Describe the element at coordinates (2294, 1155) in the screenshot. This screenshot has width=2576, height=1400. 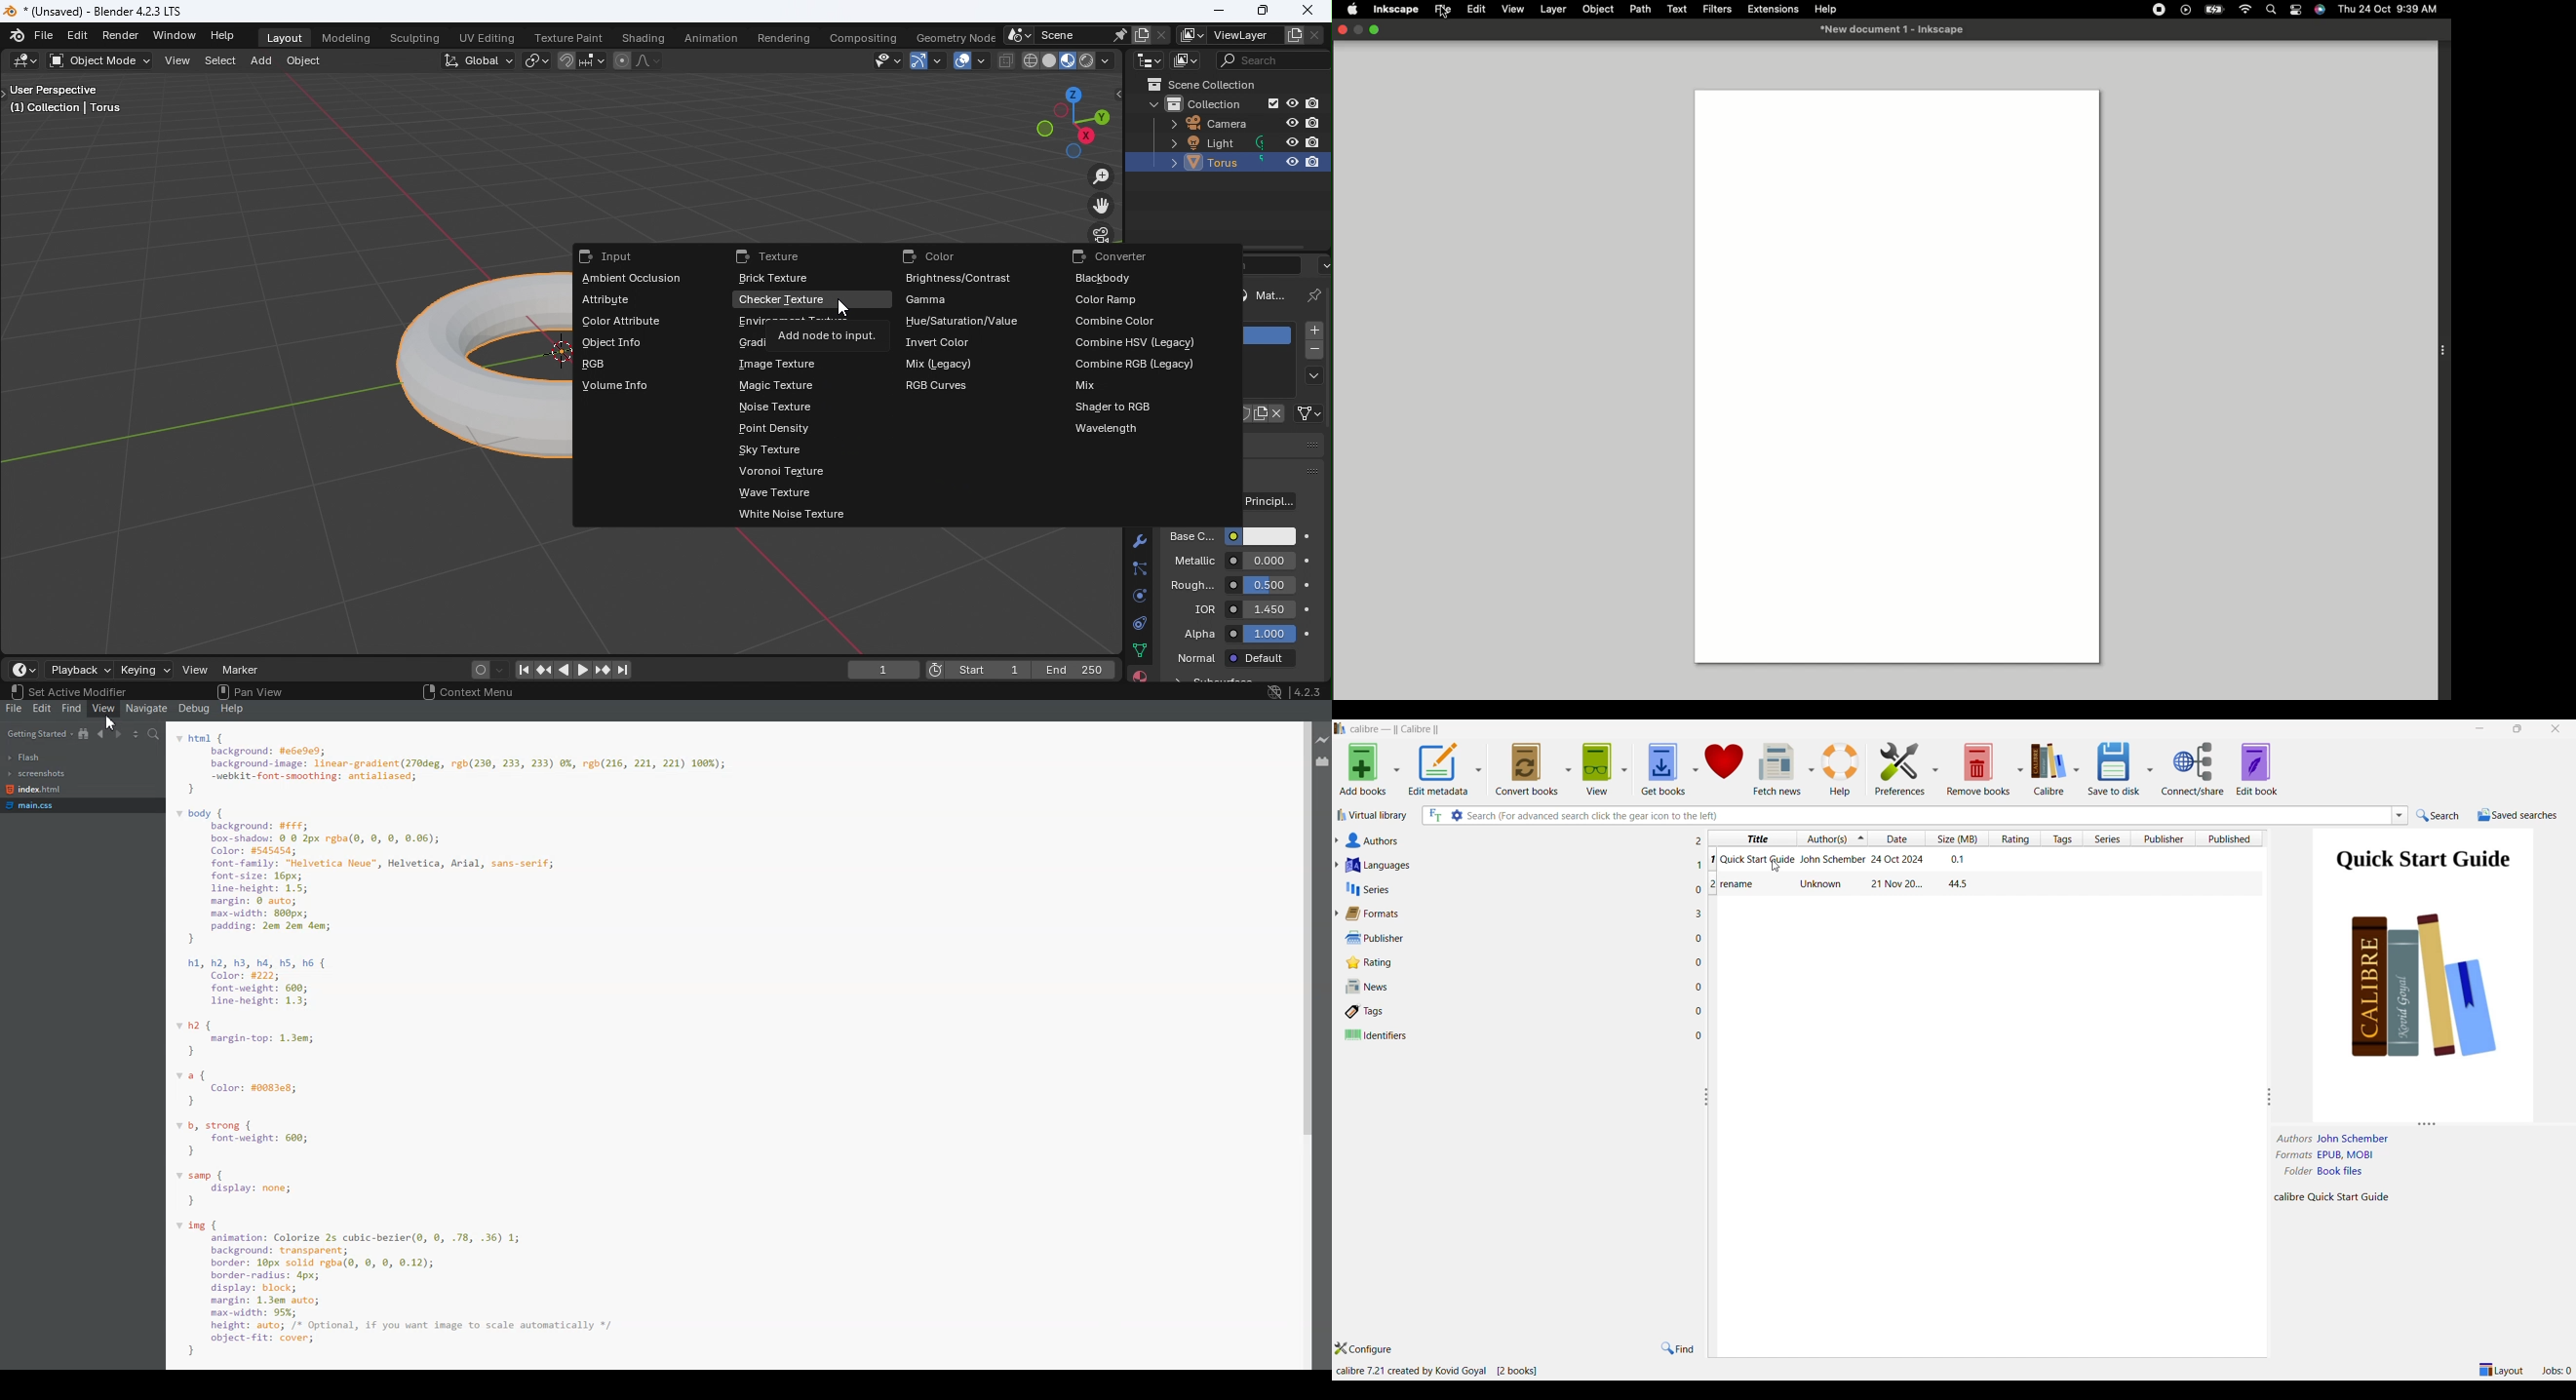
I see `formats` at that location.